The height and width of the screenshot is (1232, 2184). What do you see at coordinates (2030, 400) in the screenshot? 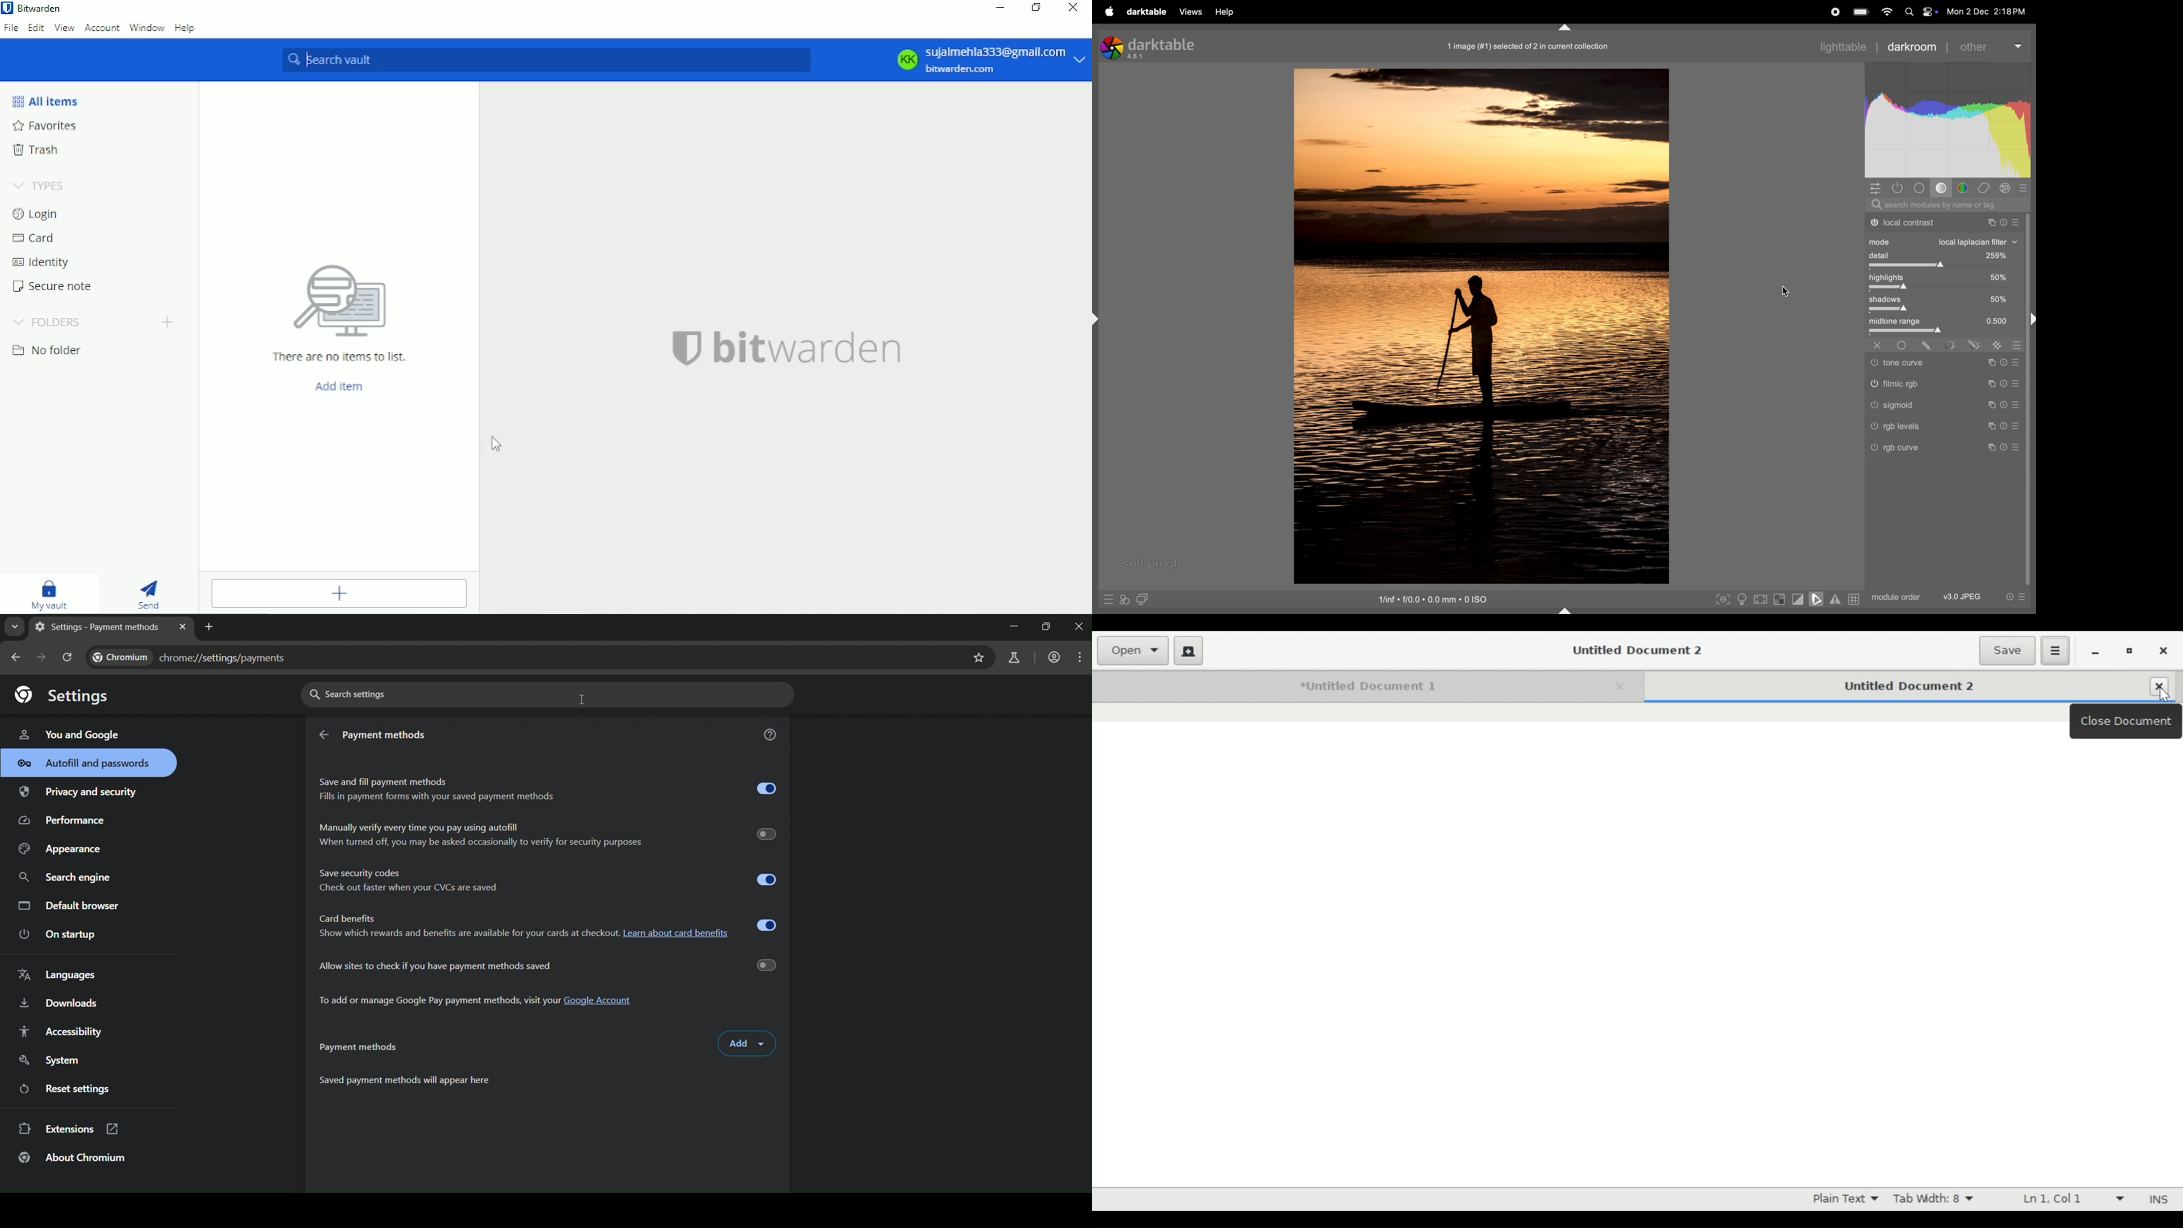
I see `task bar ` at bounding box center [2030, 400].